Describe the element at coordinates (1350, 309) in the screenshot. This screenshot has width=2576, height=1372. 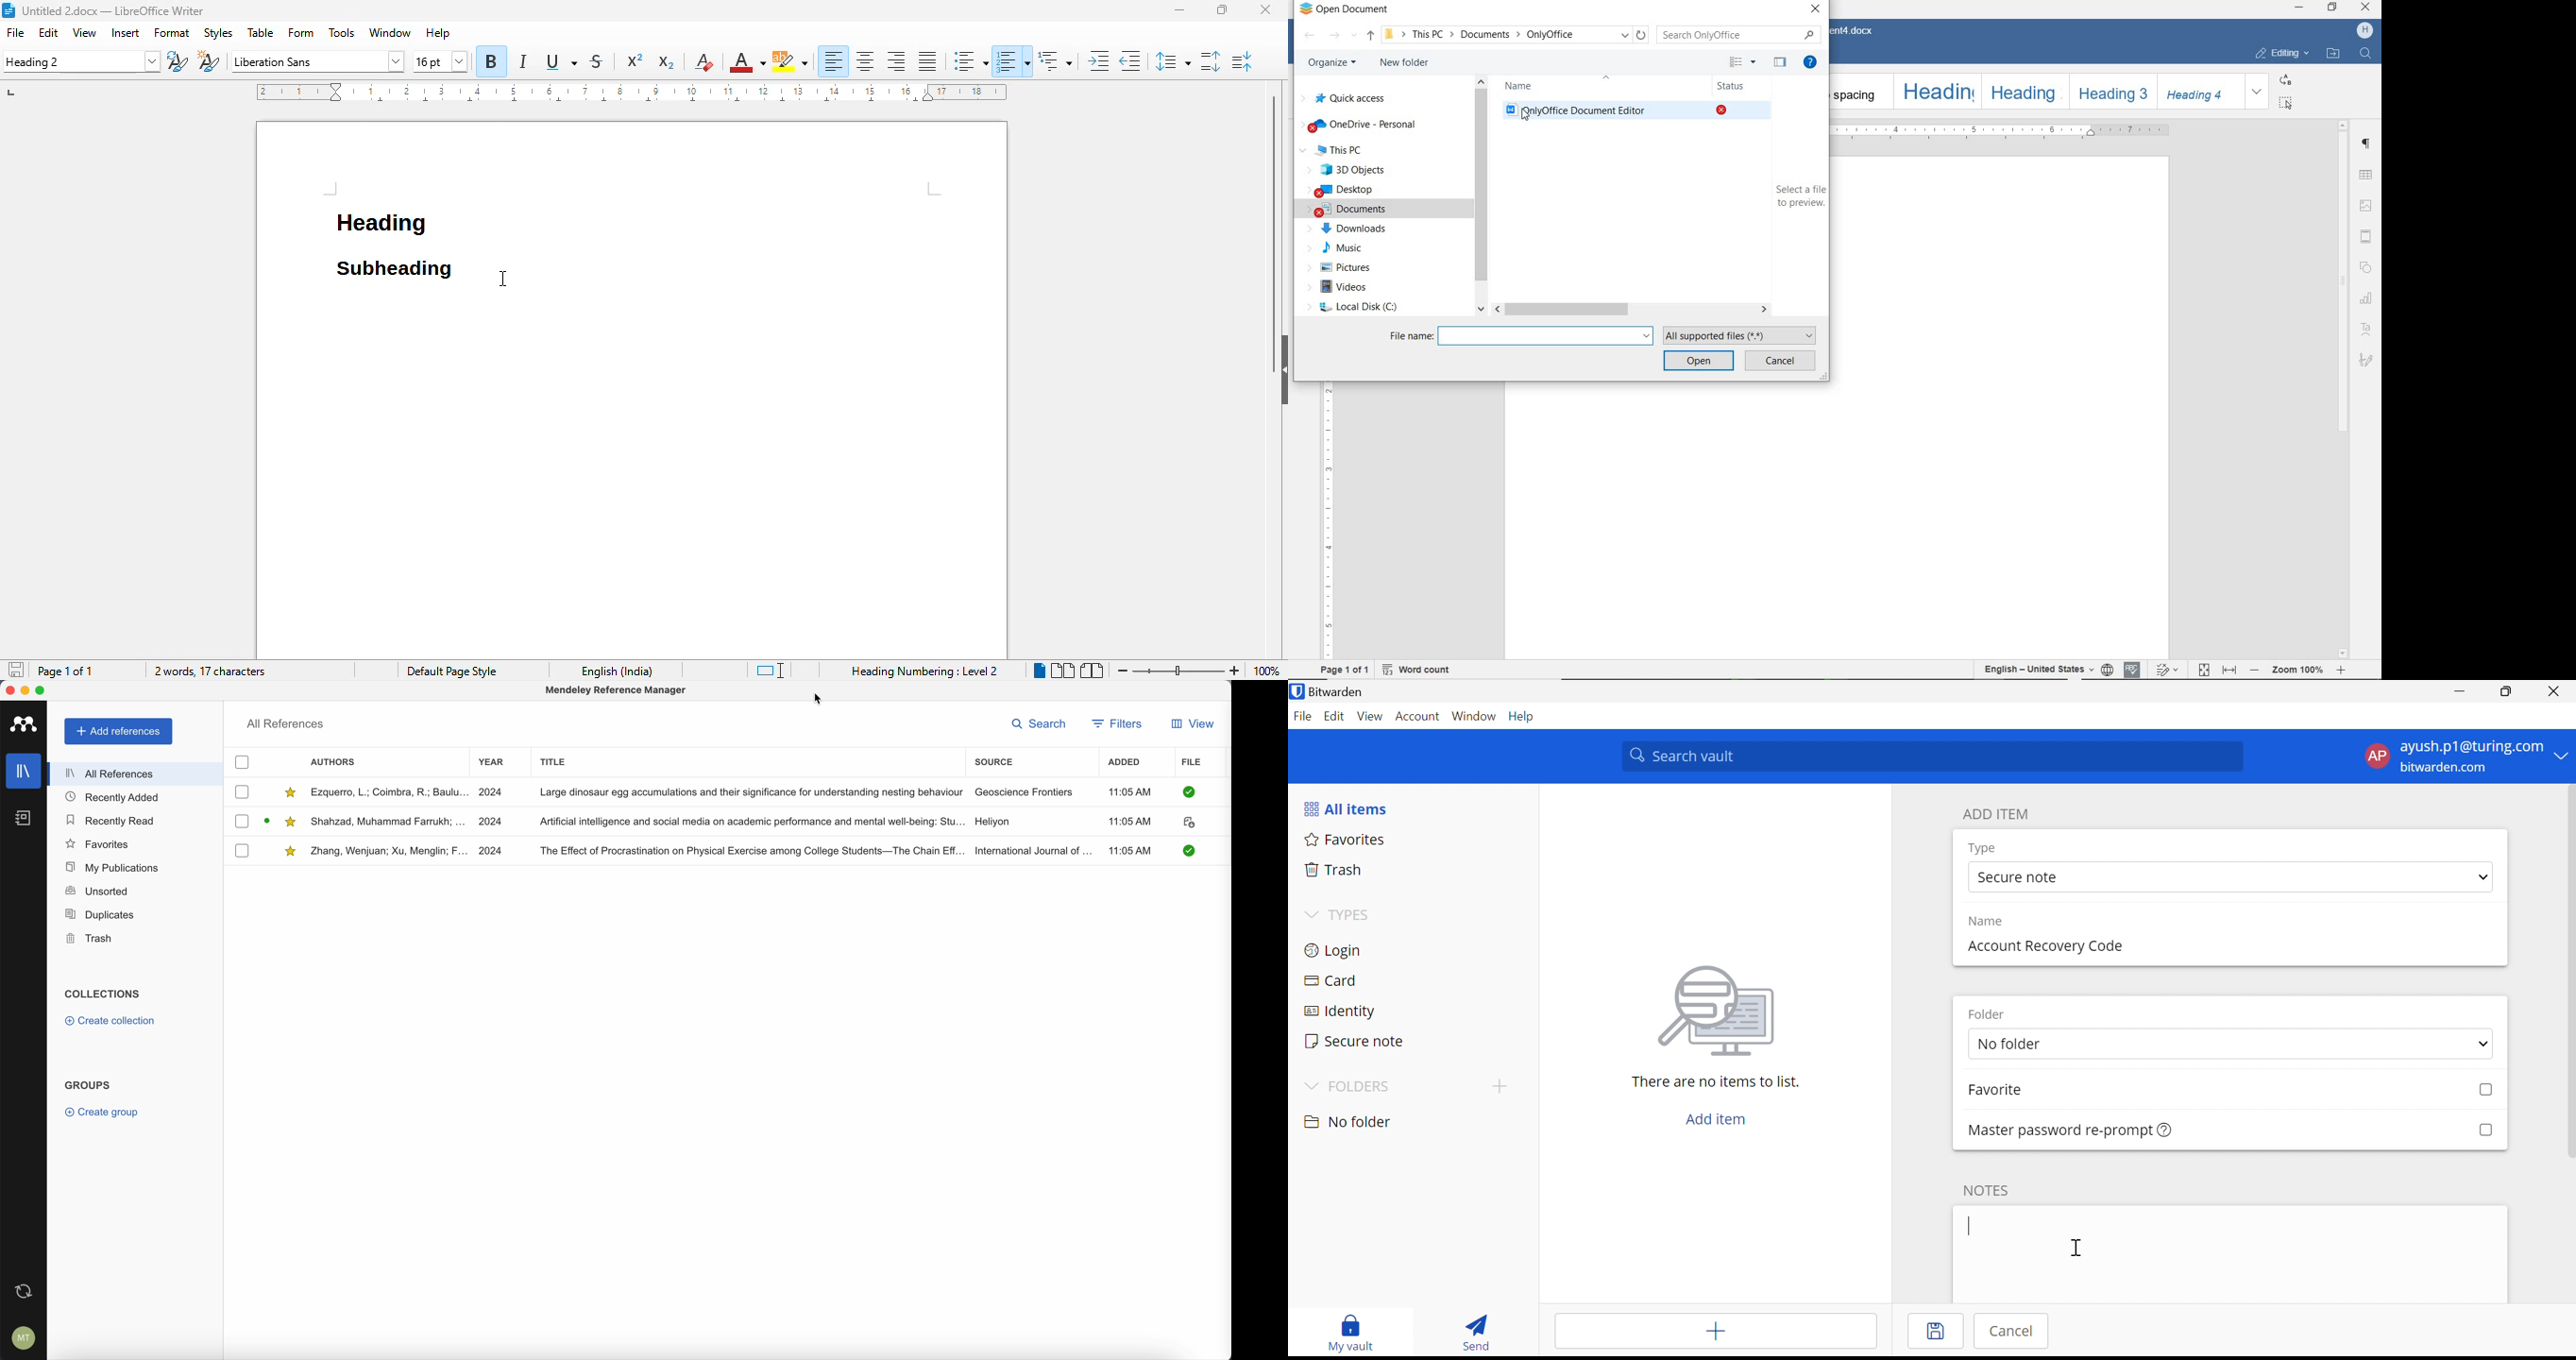
I see `local disc (c)` at that location.